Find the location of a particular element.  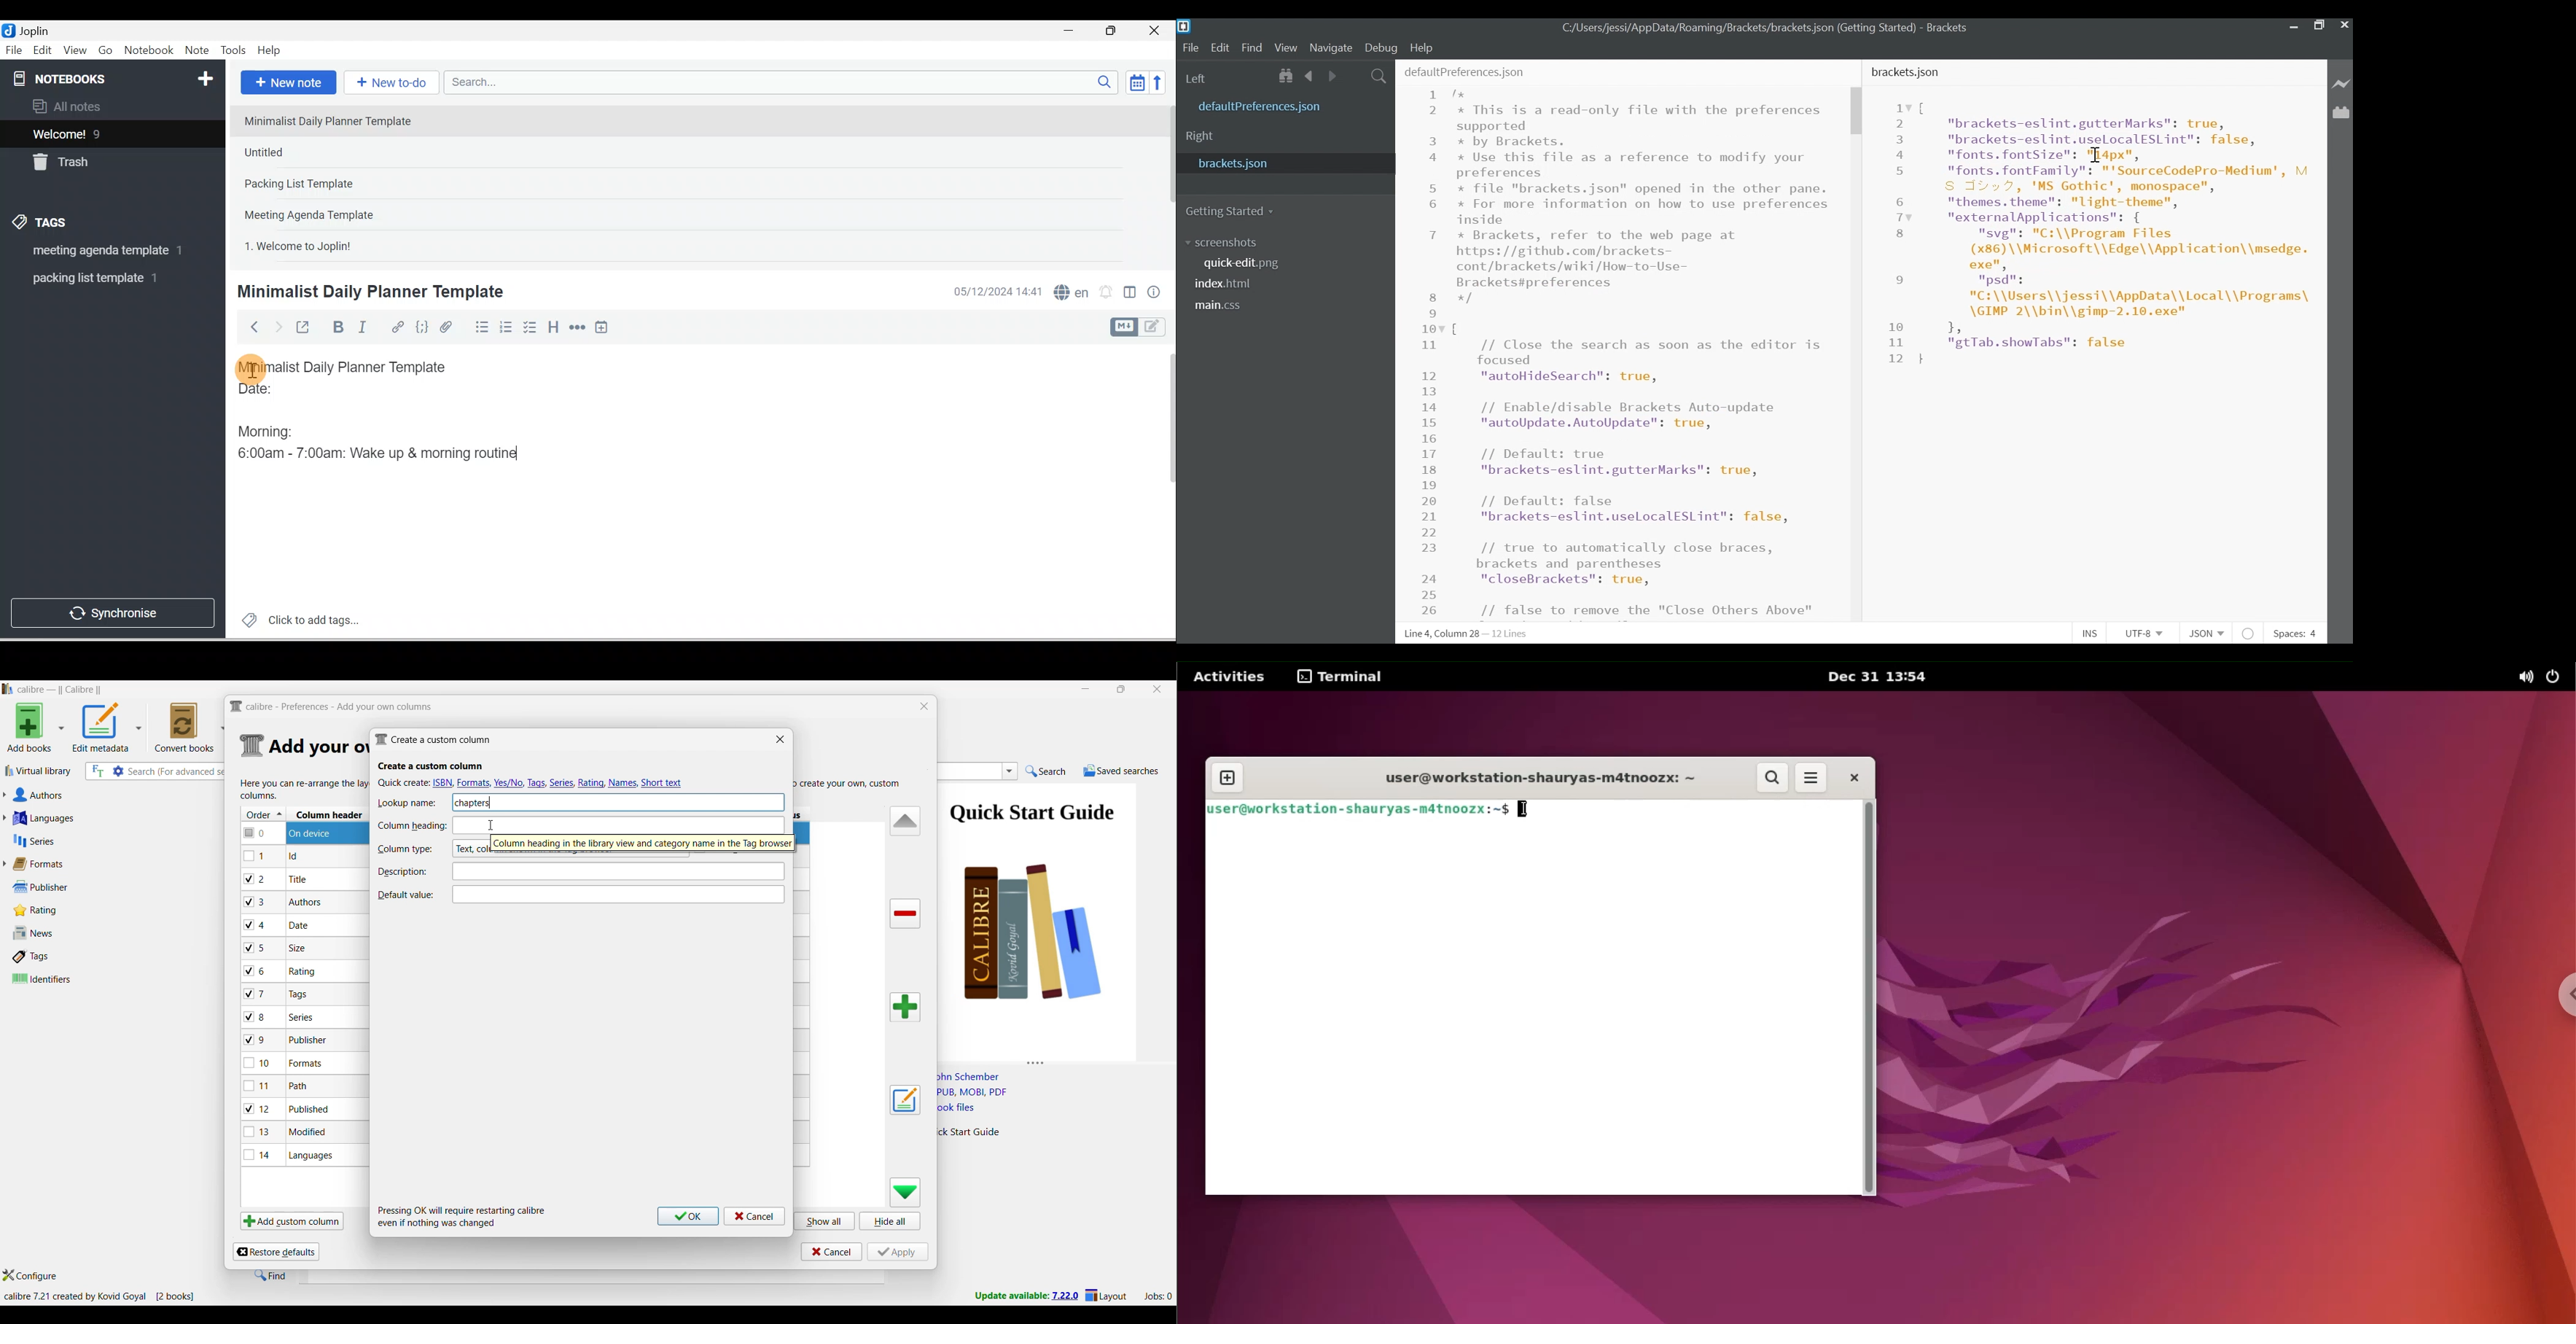

Indicates Default value text box is located at coordinates (405, 895).